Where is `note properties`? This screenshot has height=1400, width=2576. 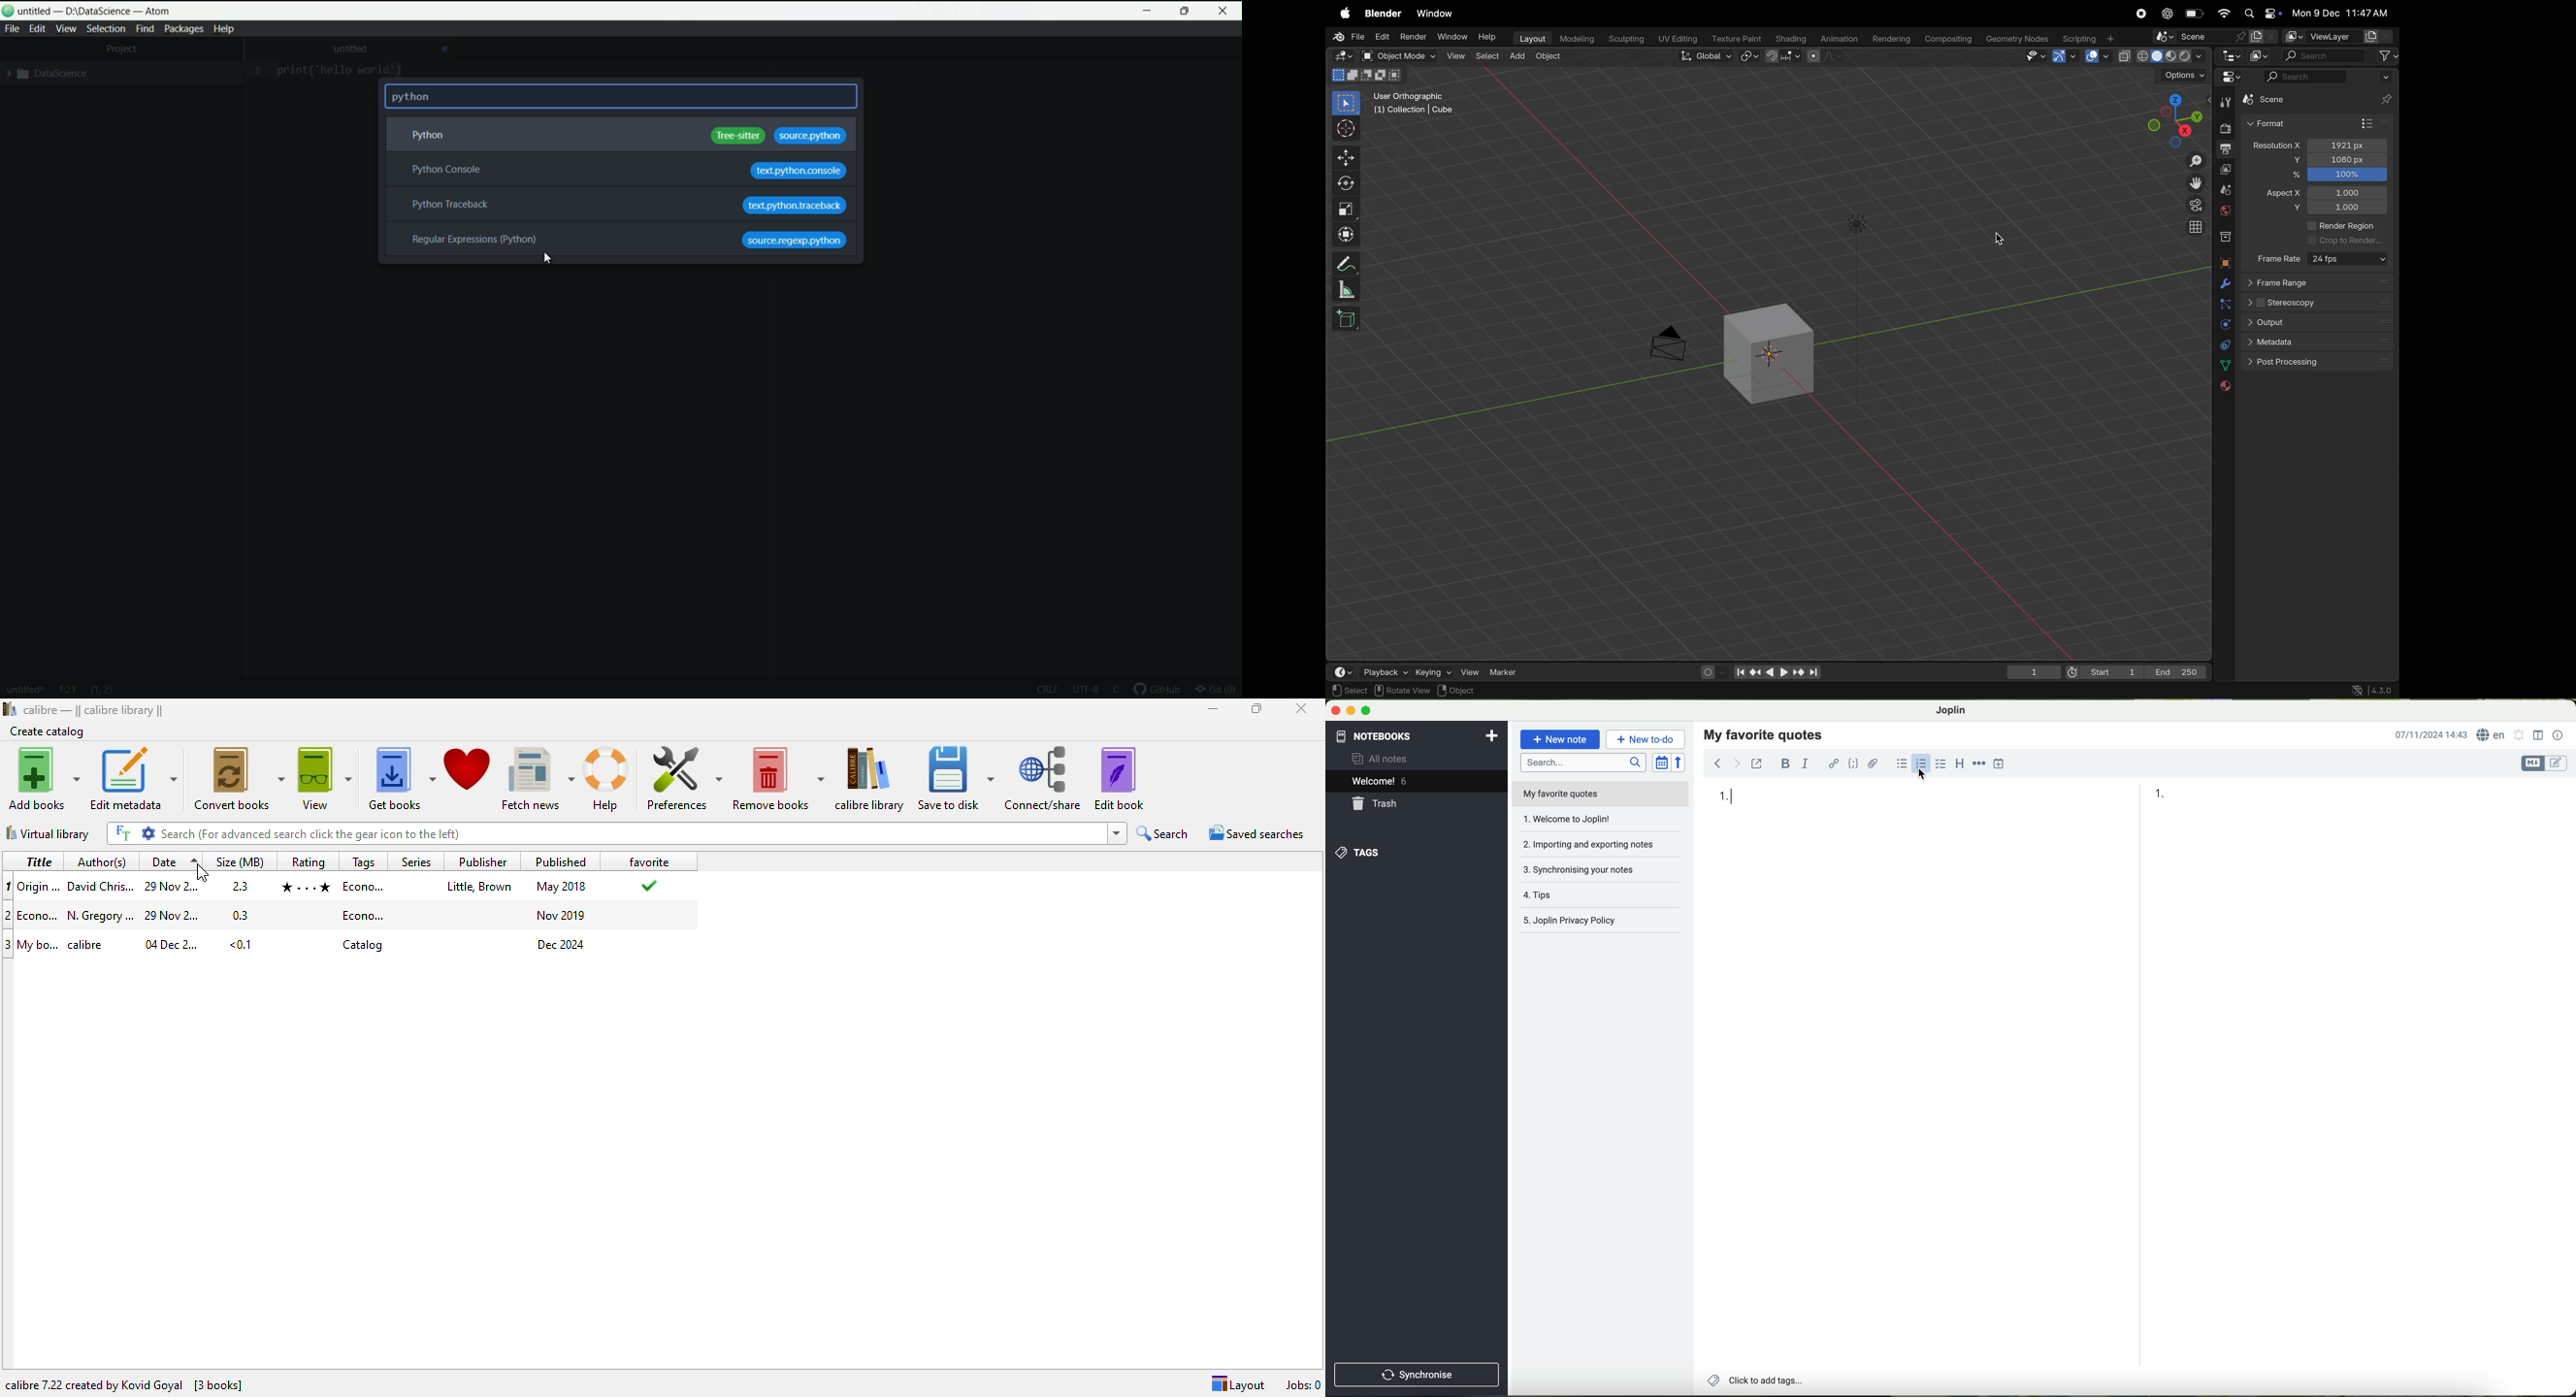 note properties is located at coordinates (2559, 735).